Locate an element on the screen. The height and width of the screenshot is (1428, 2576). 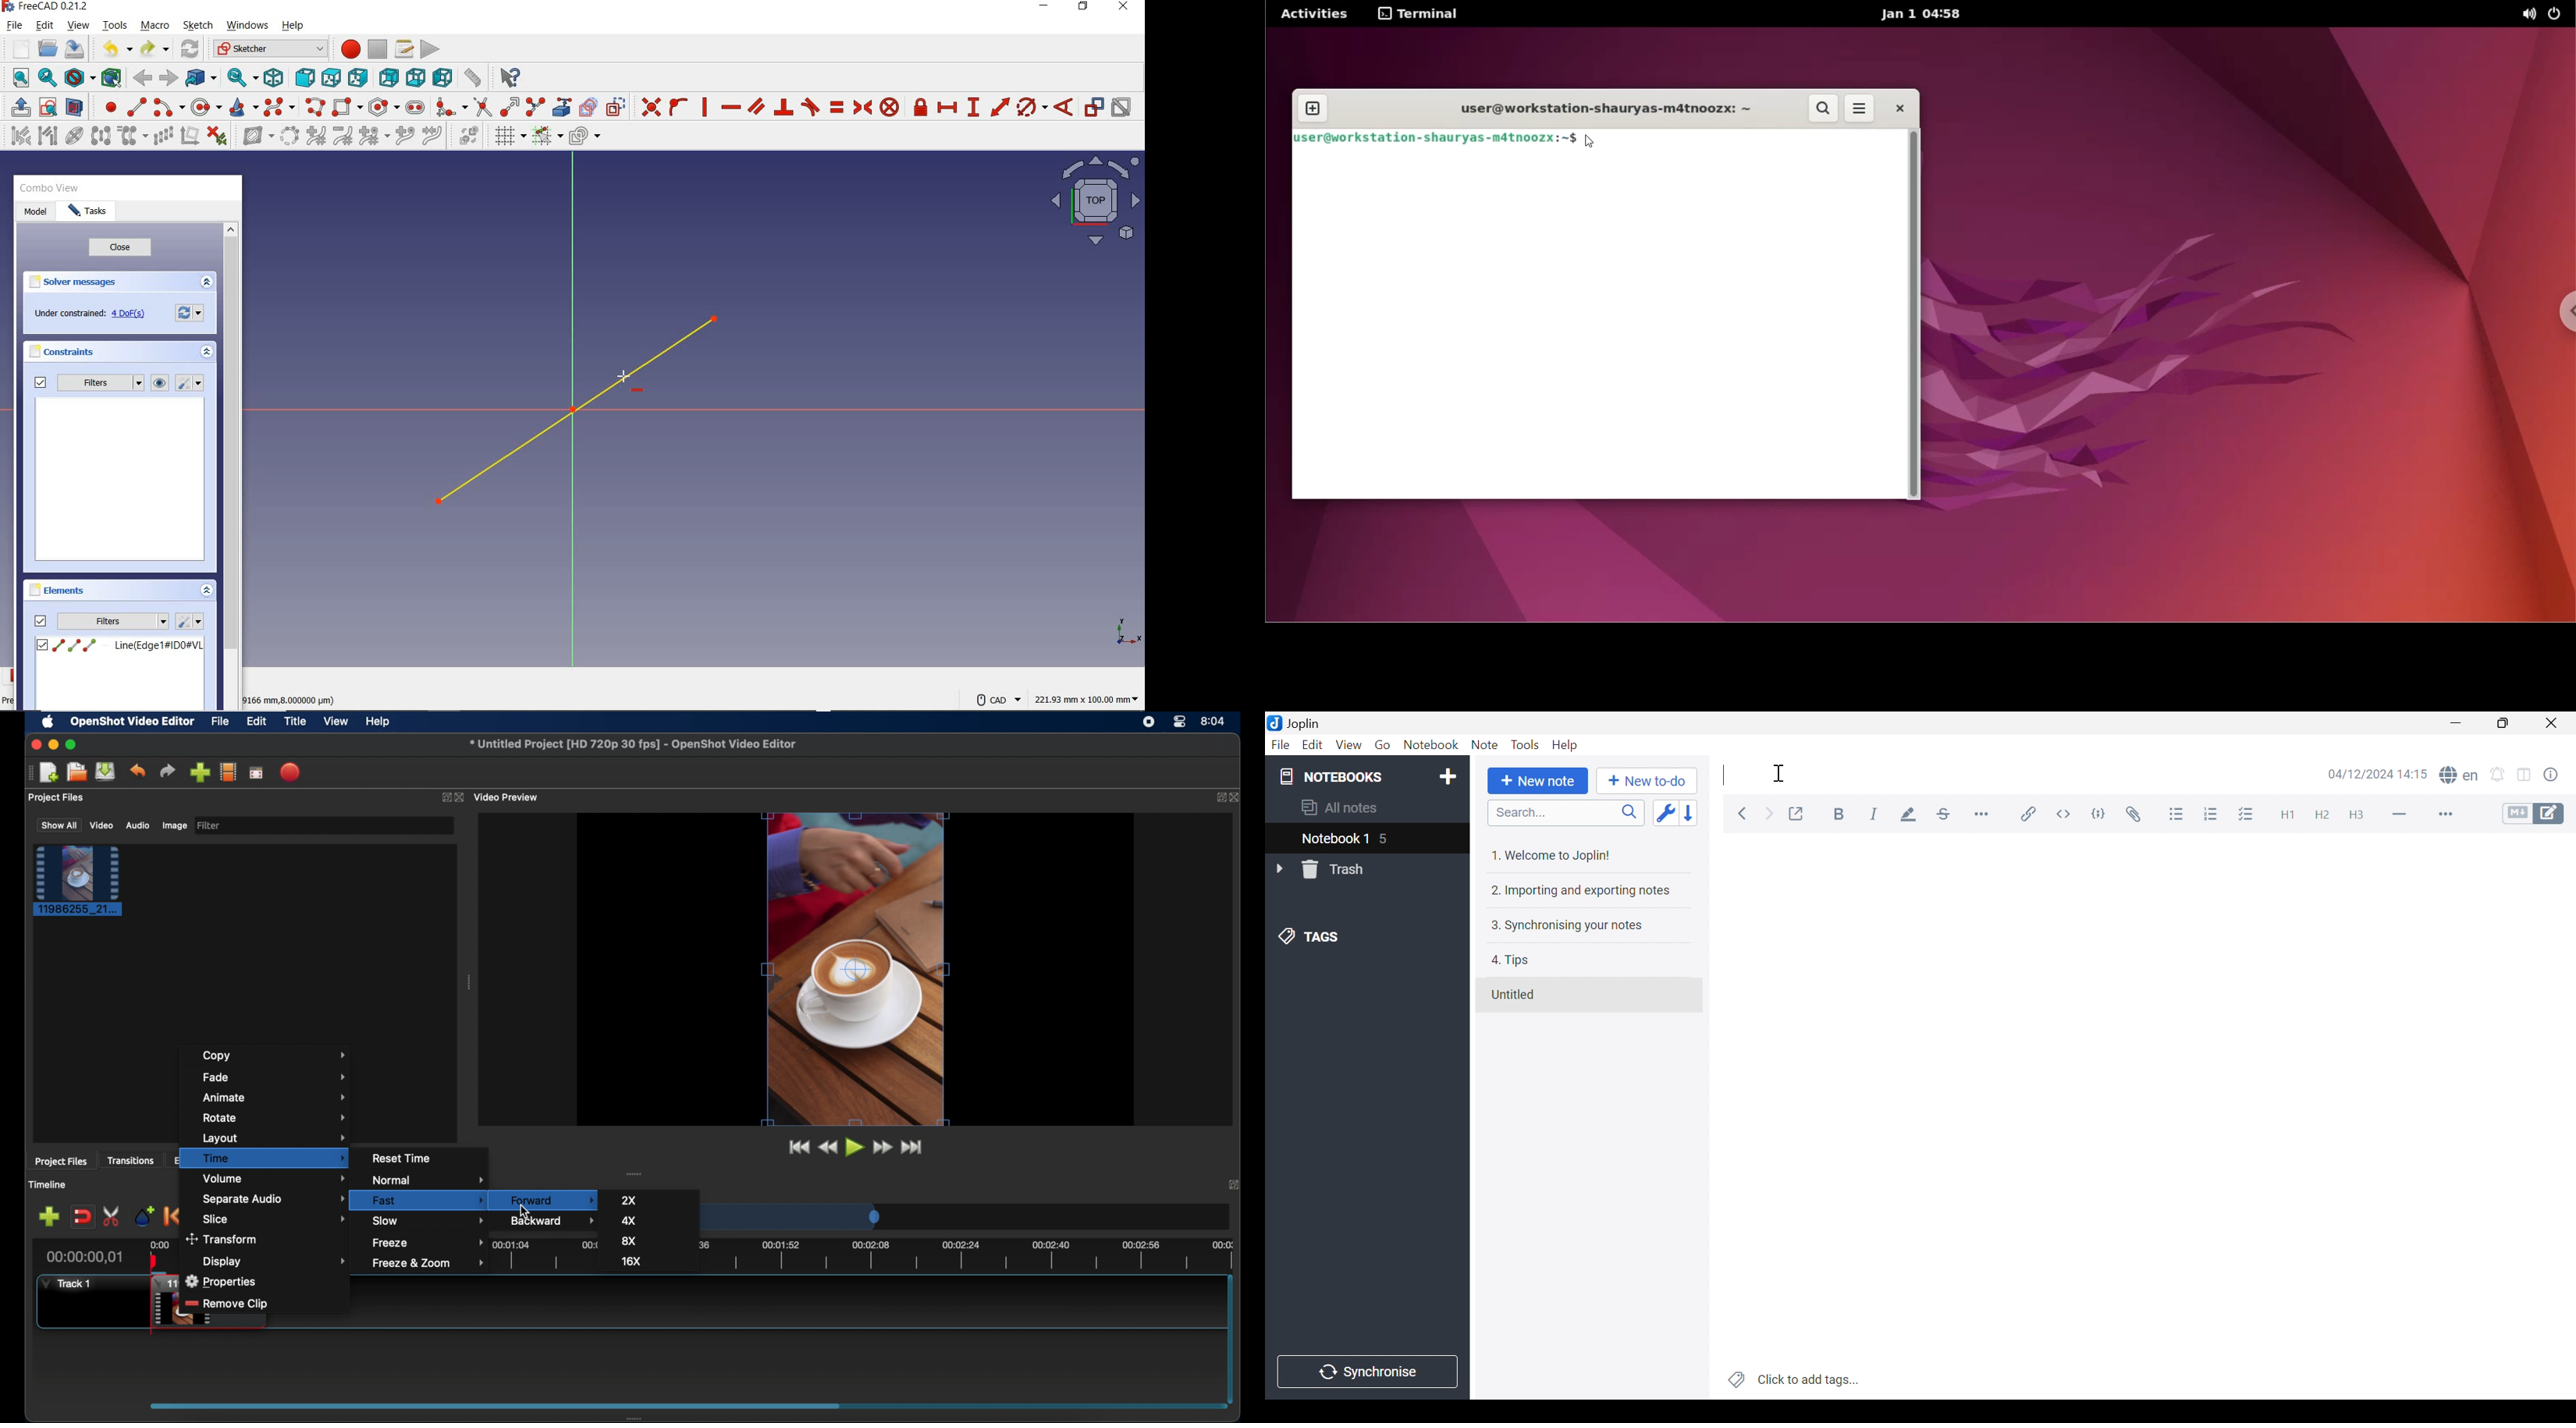
project files is located at coordinates (57, 798).